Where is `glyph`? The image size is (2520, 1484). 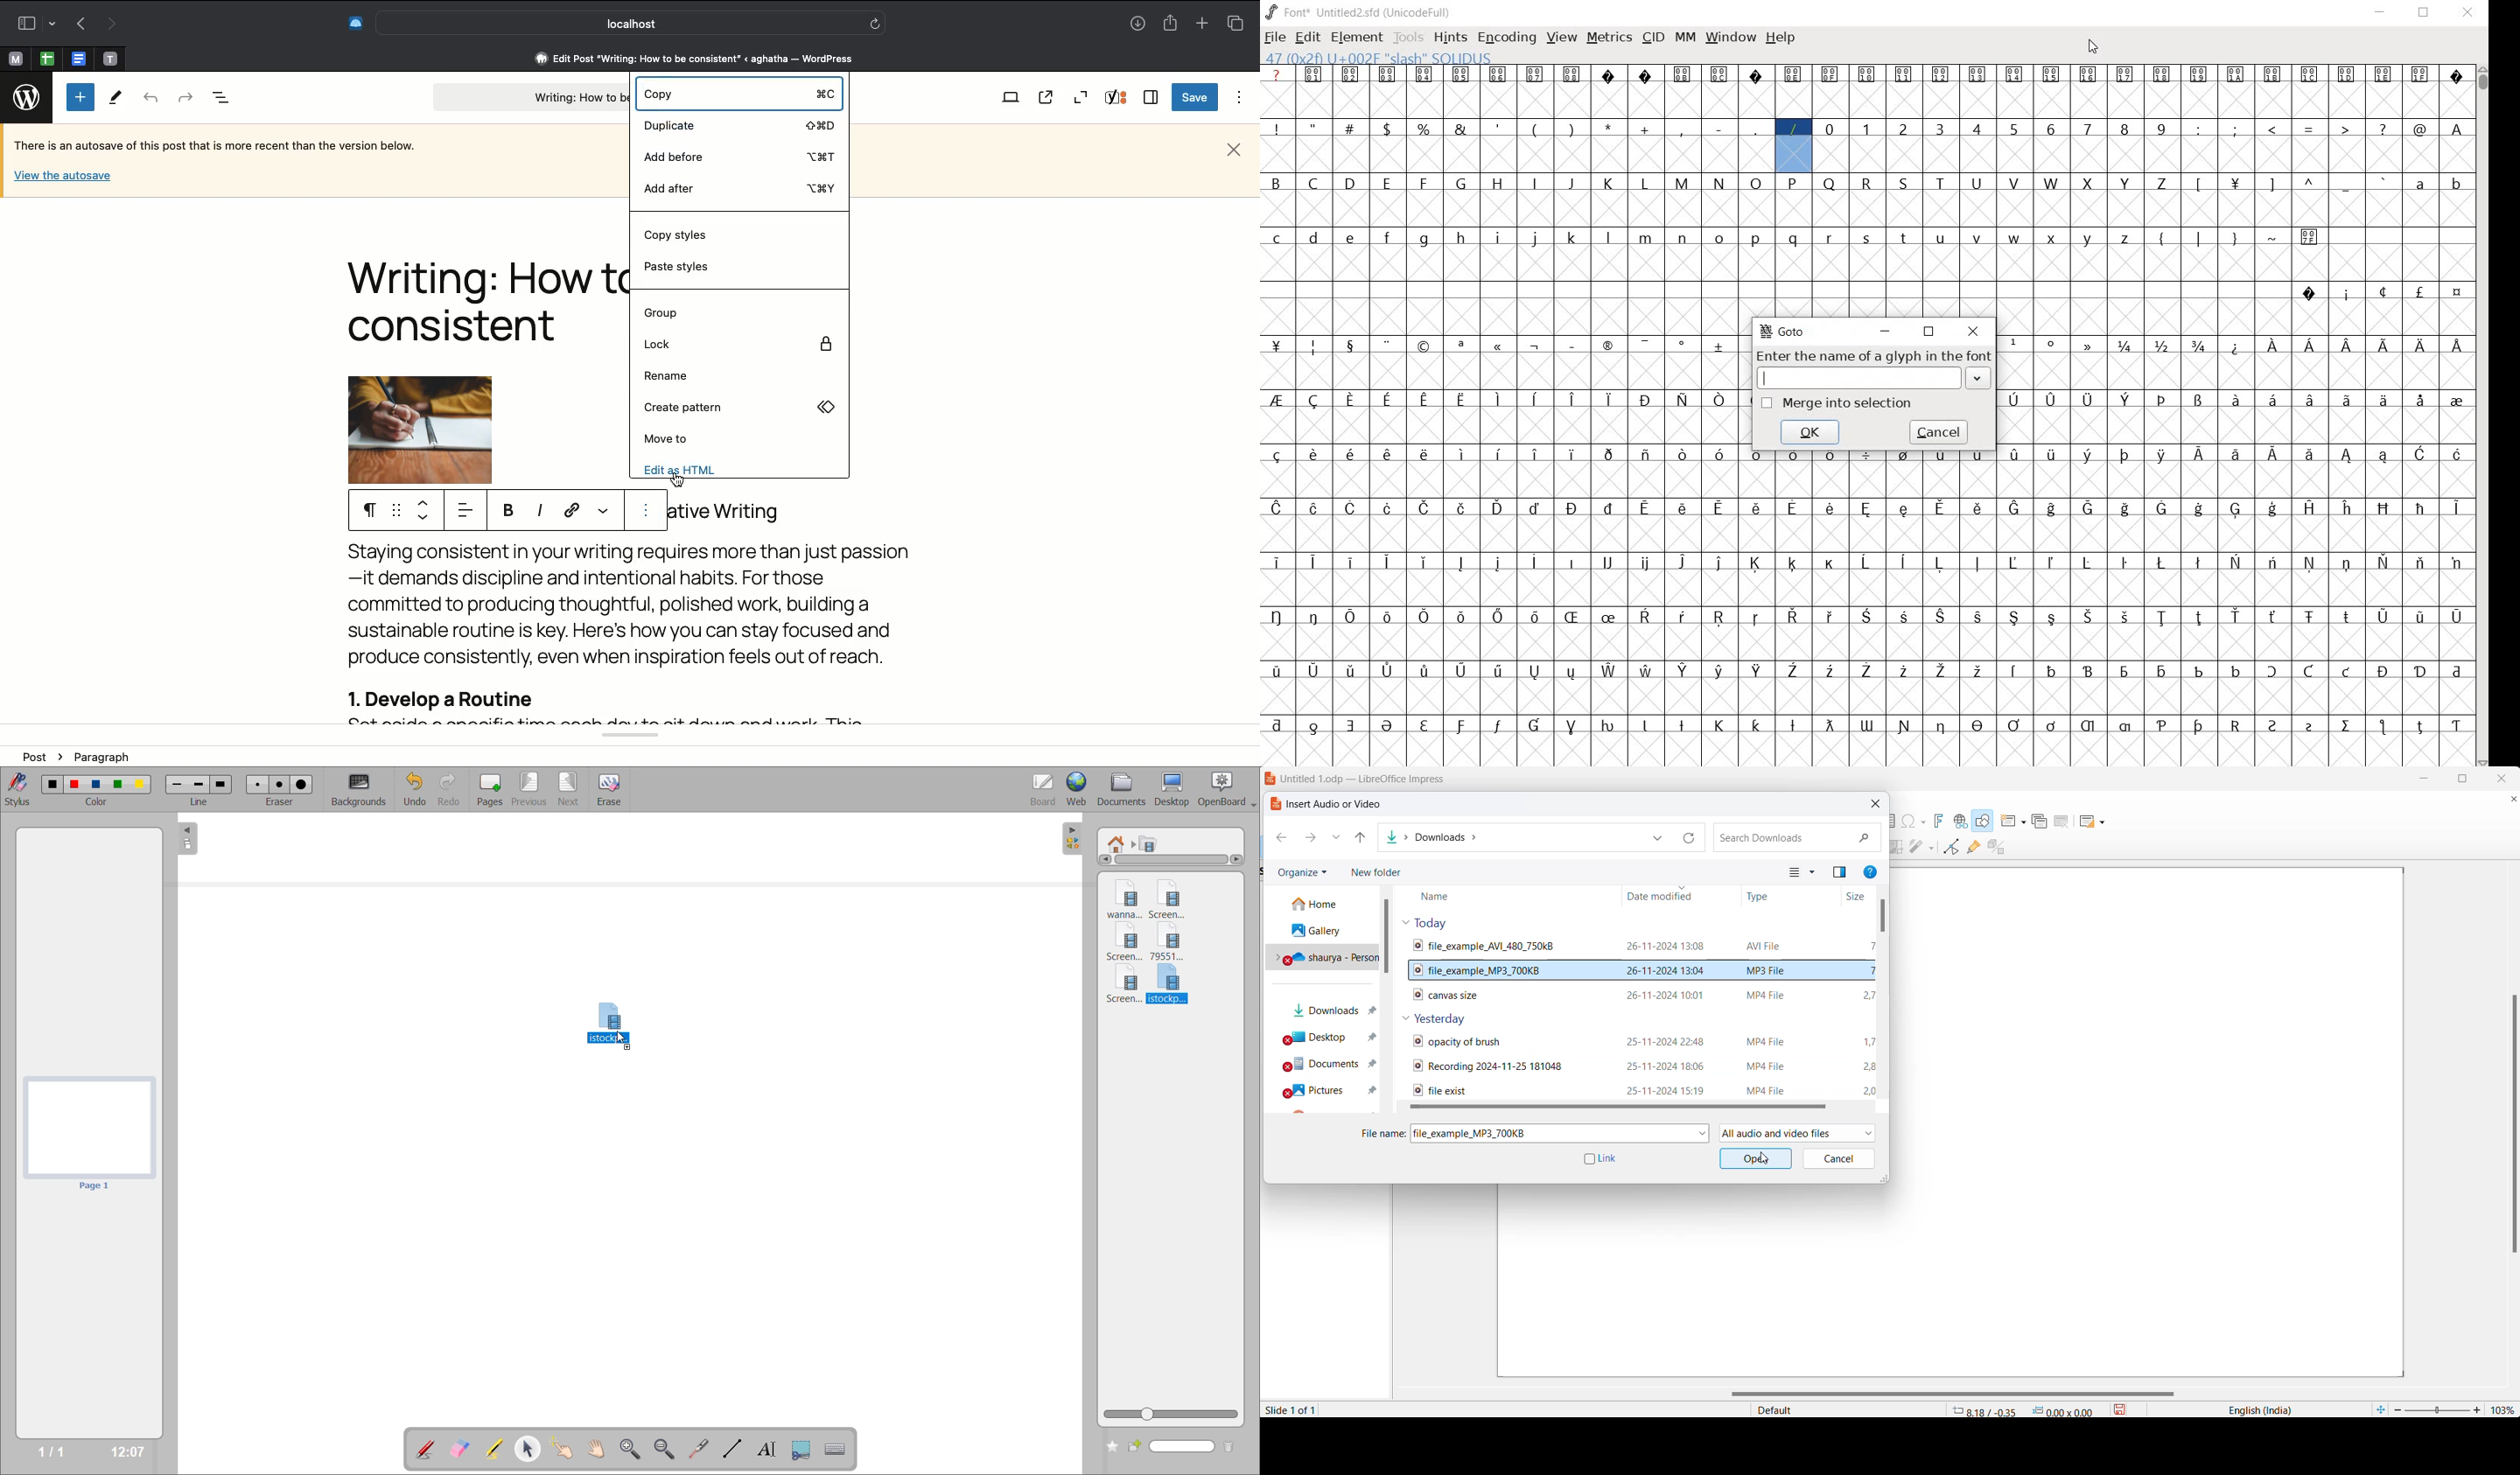
glyph is located at coordinates (1682, 346).